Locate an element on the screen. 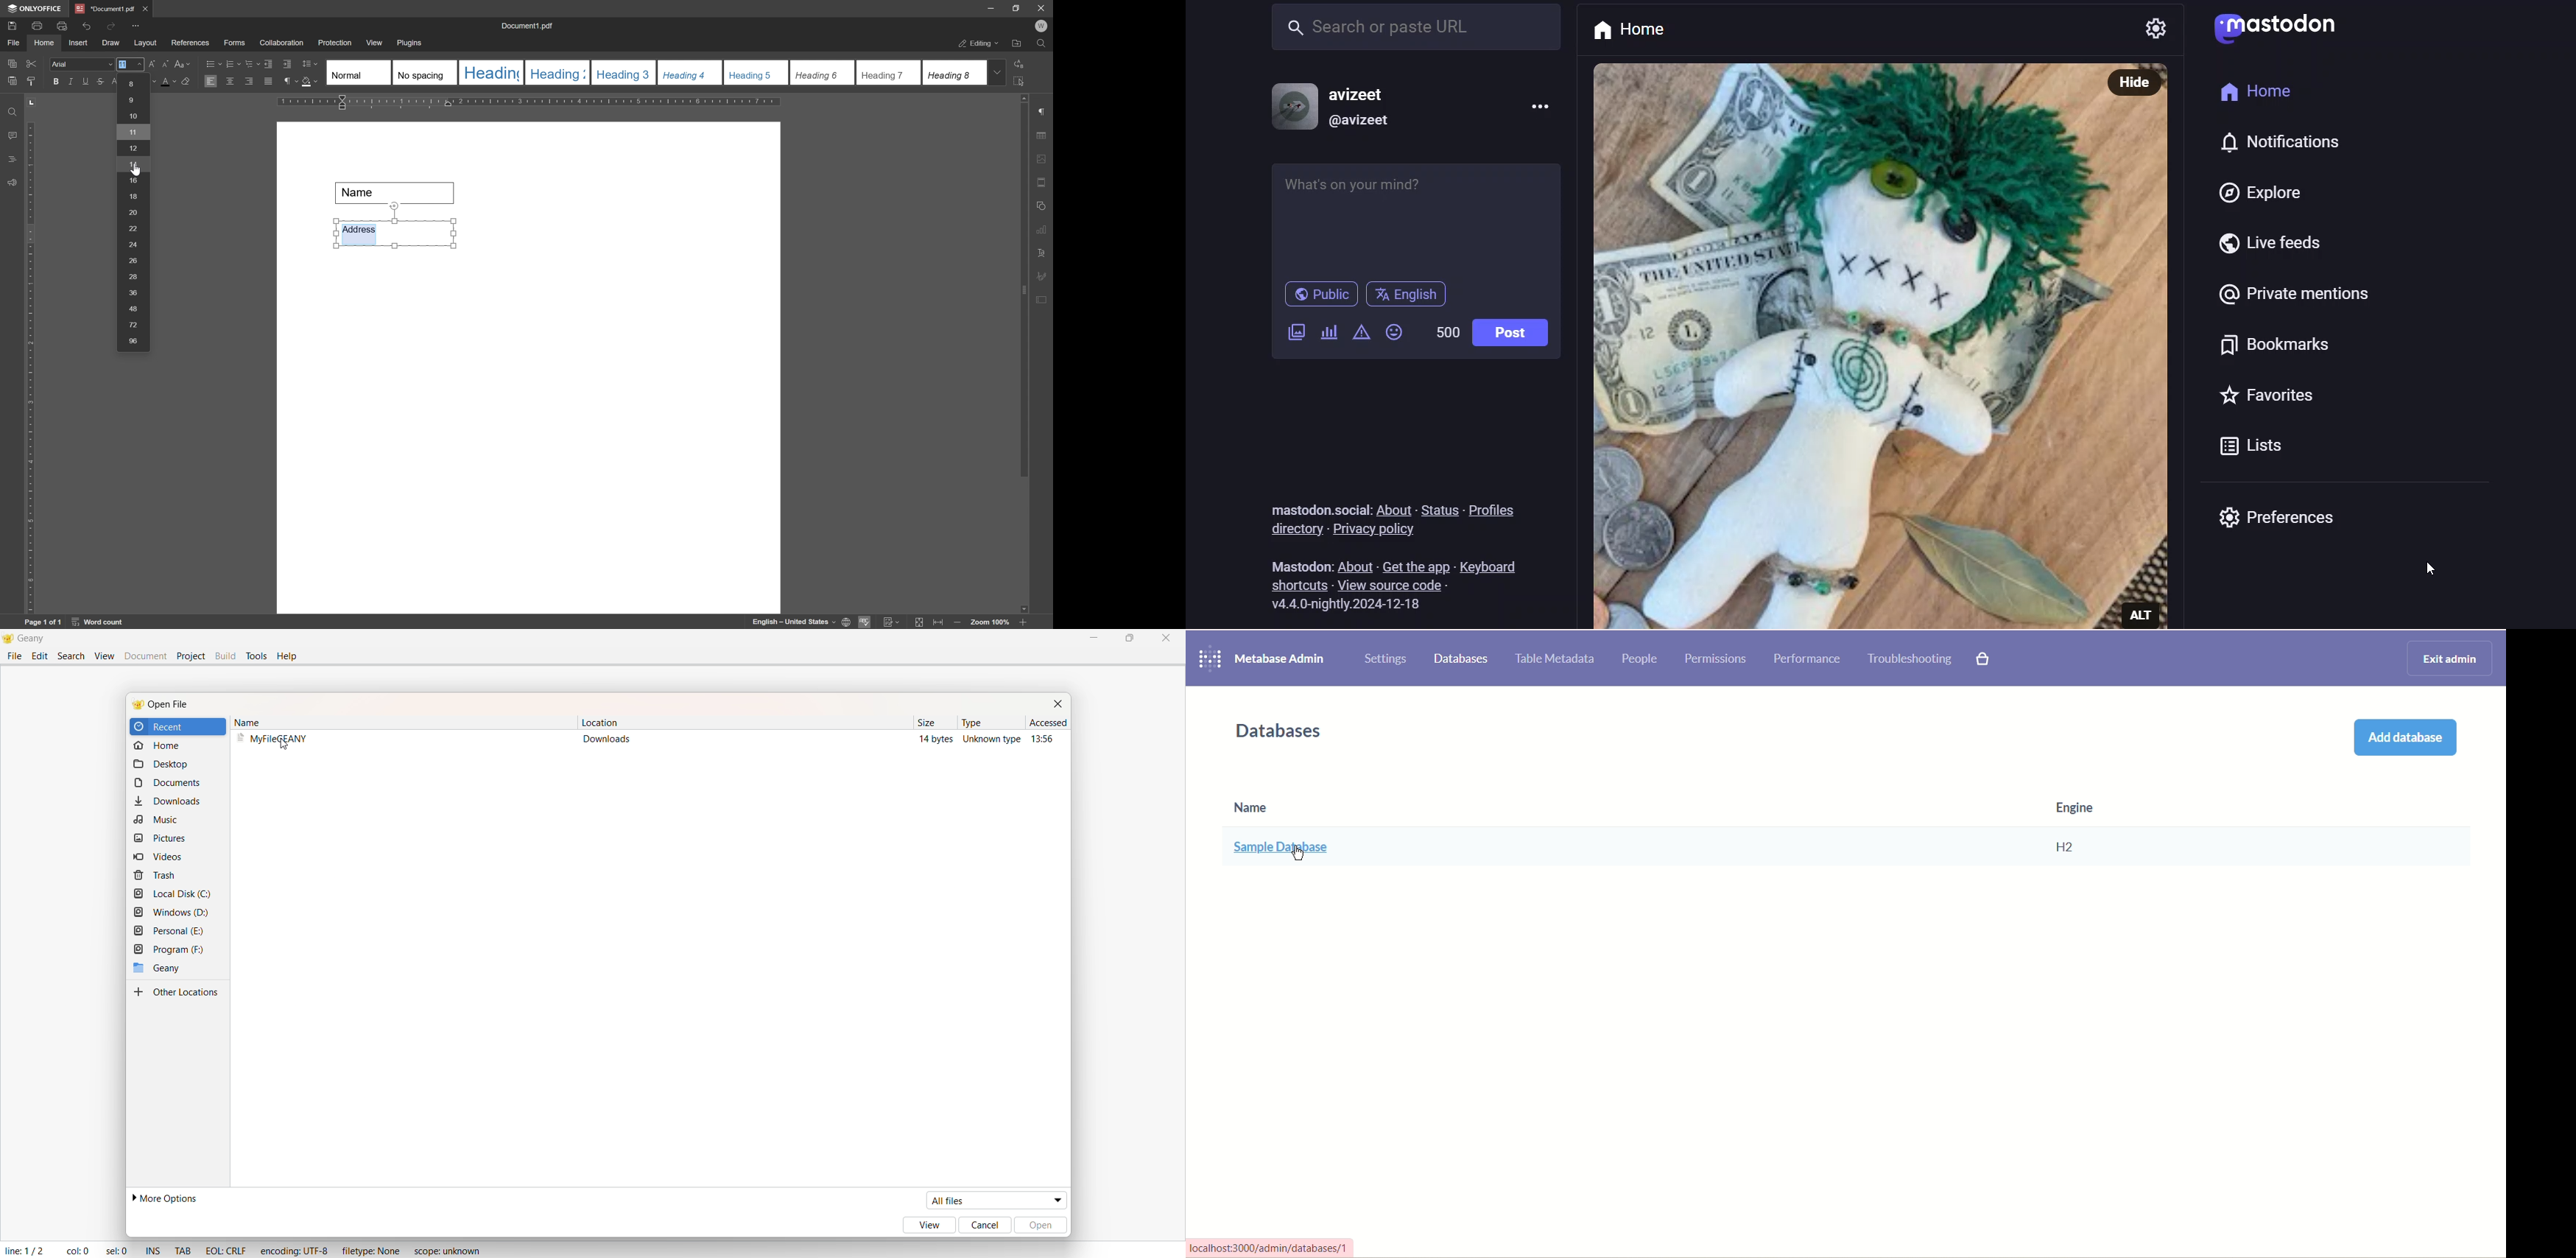  people is located at coordinates (1640, 660).